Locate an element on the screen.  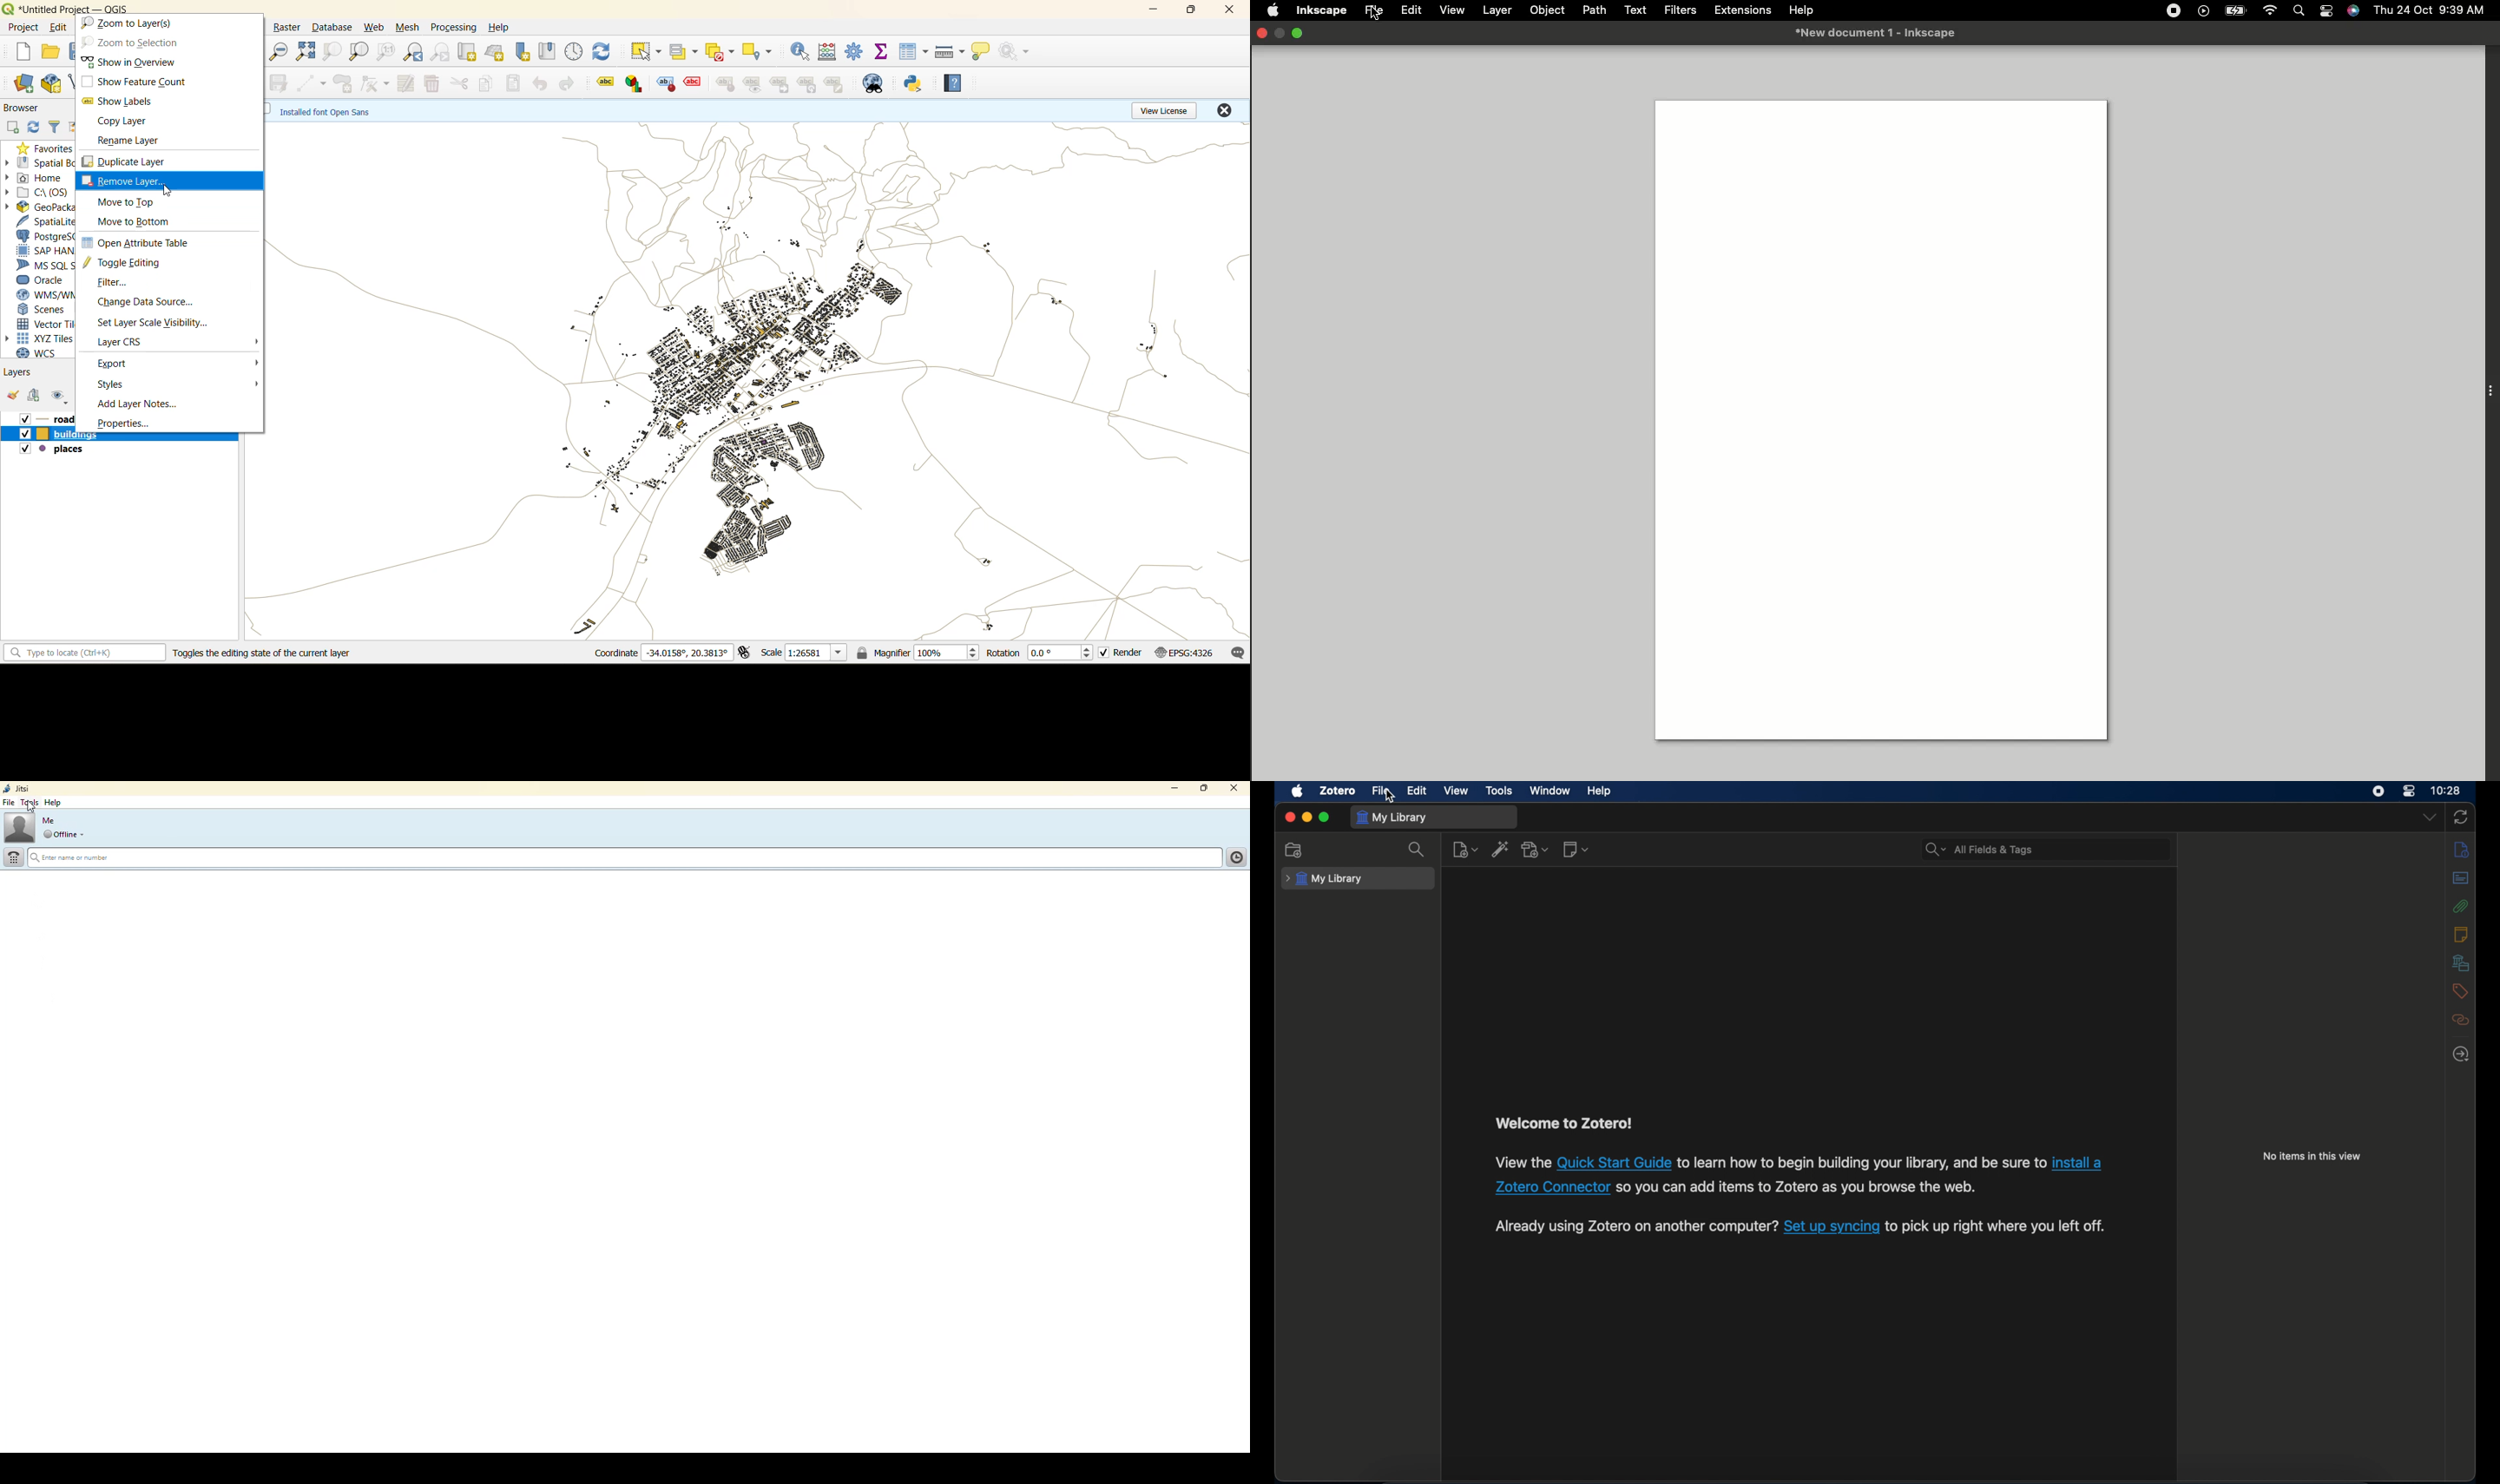
zotero is located at coordinates (1337, 790).